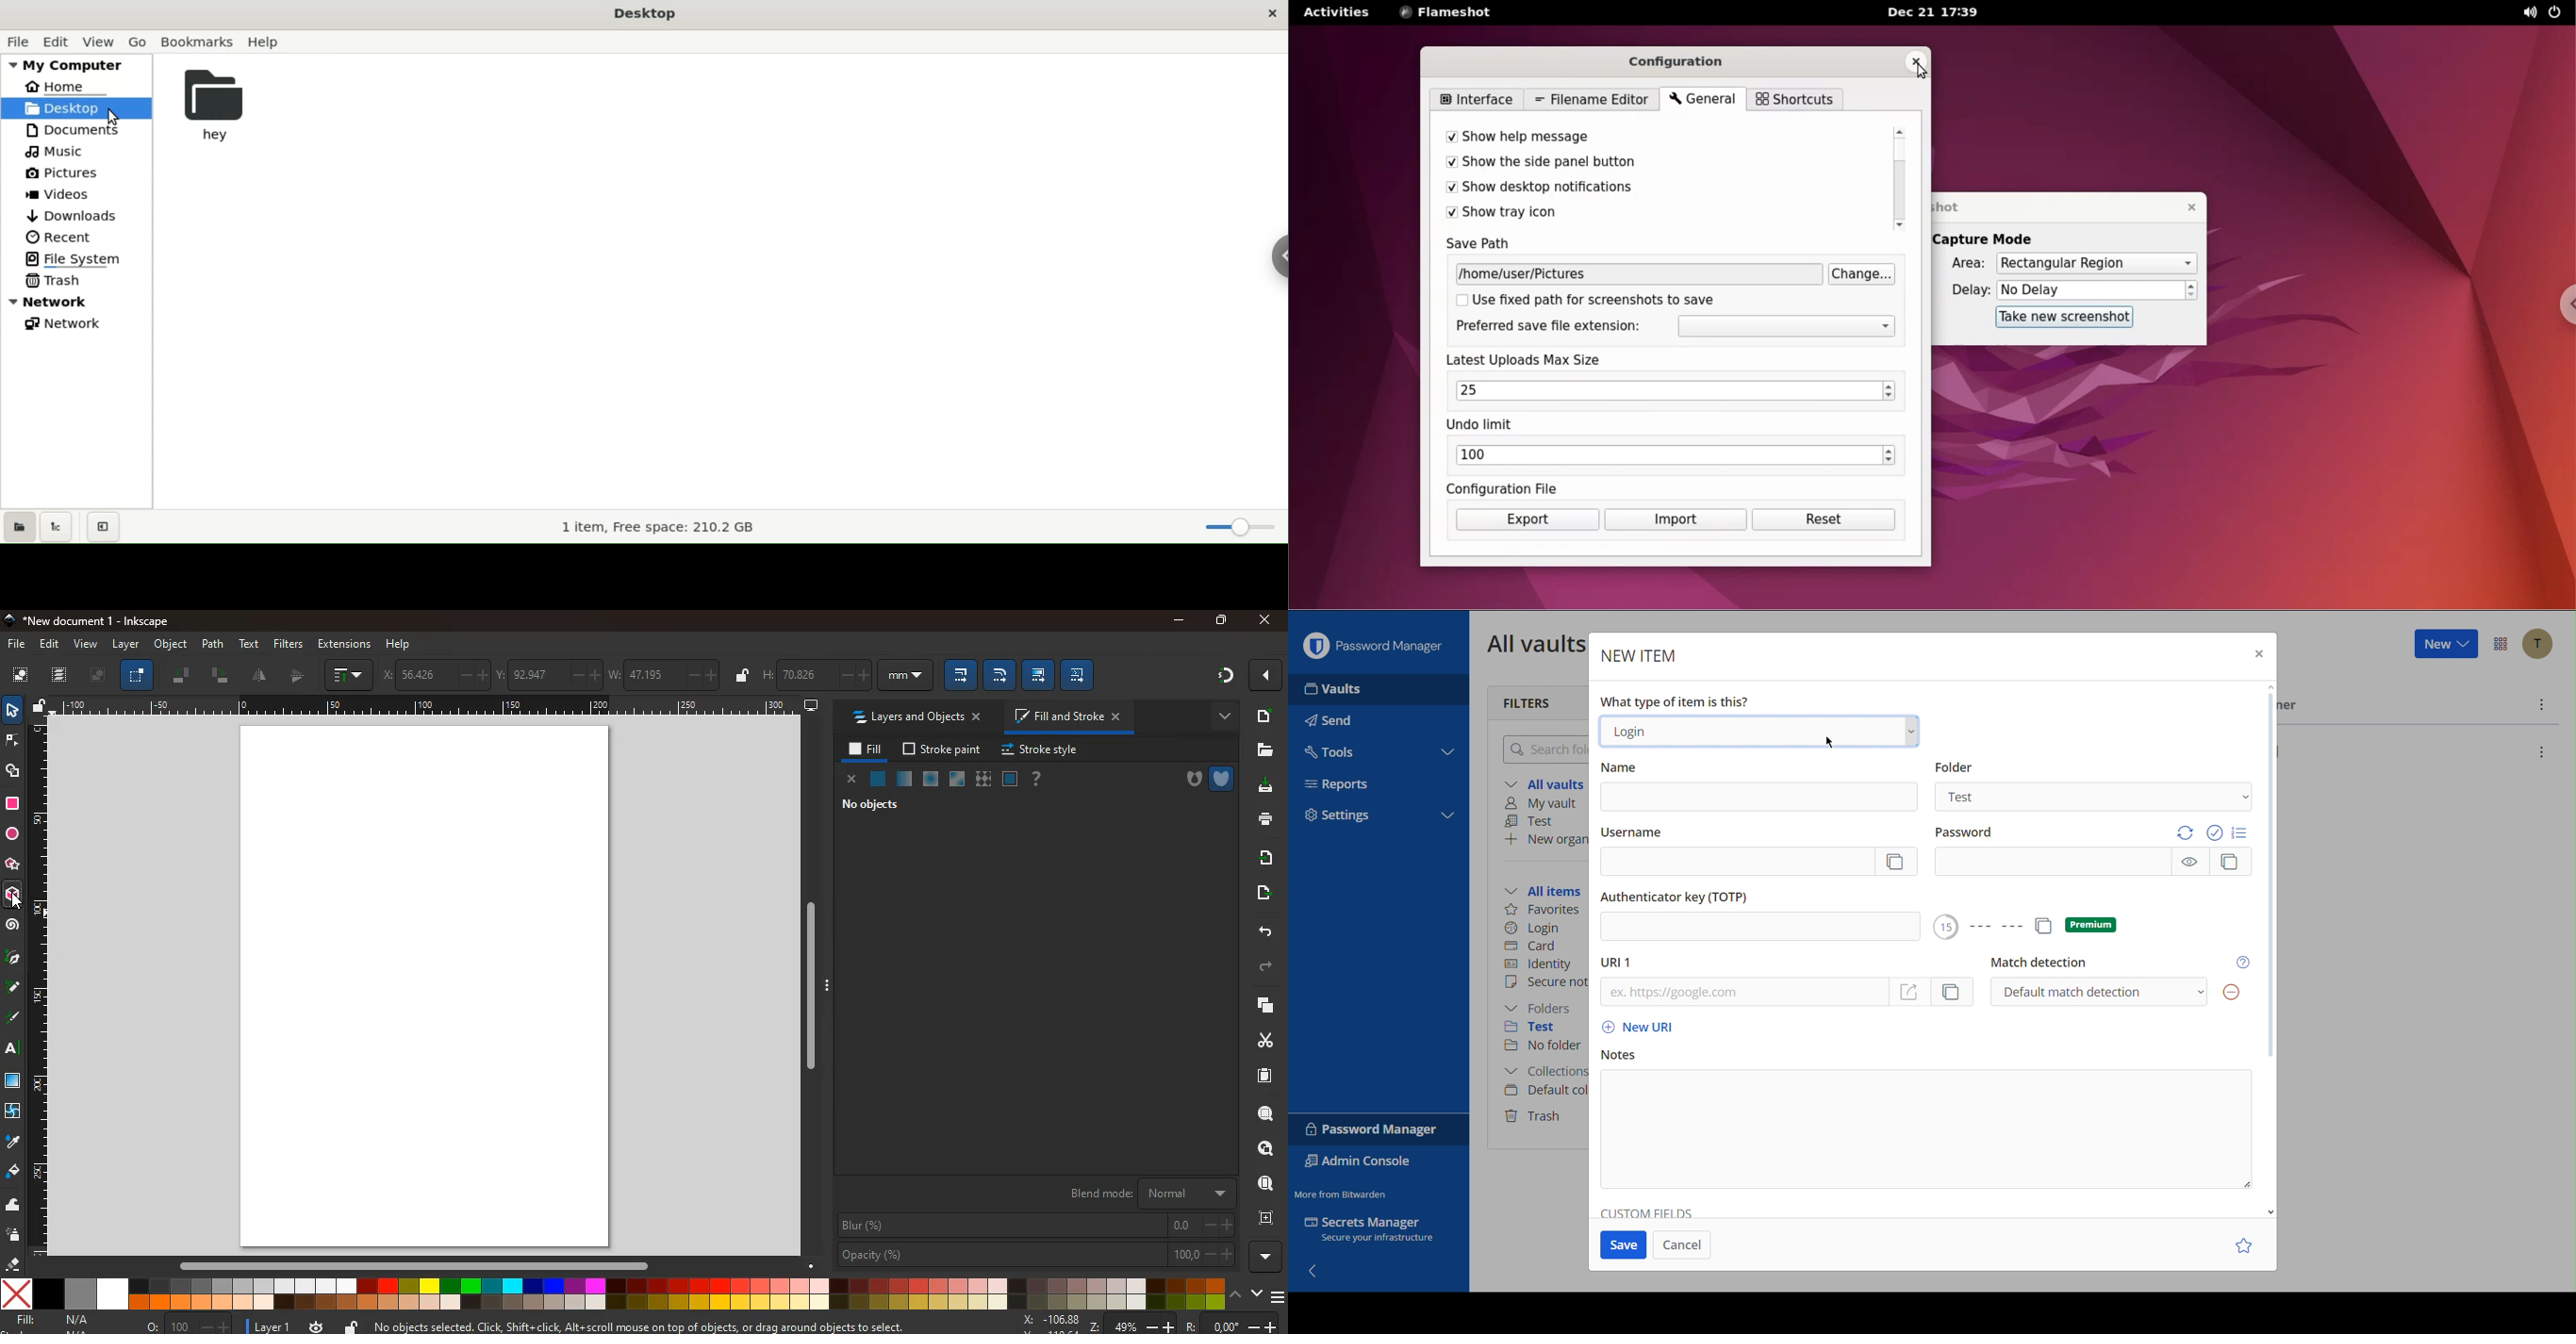  What do you see at coordinates (1258, 1040) in the screenshot?
I see `cut` at bounding box center [1258, 1040].